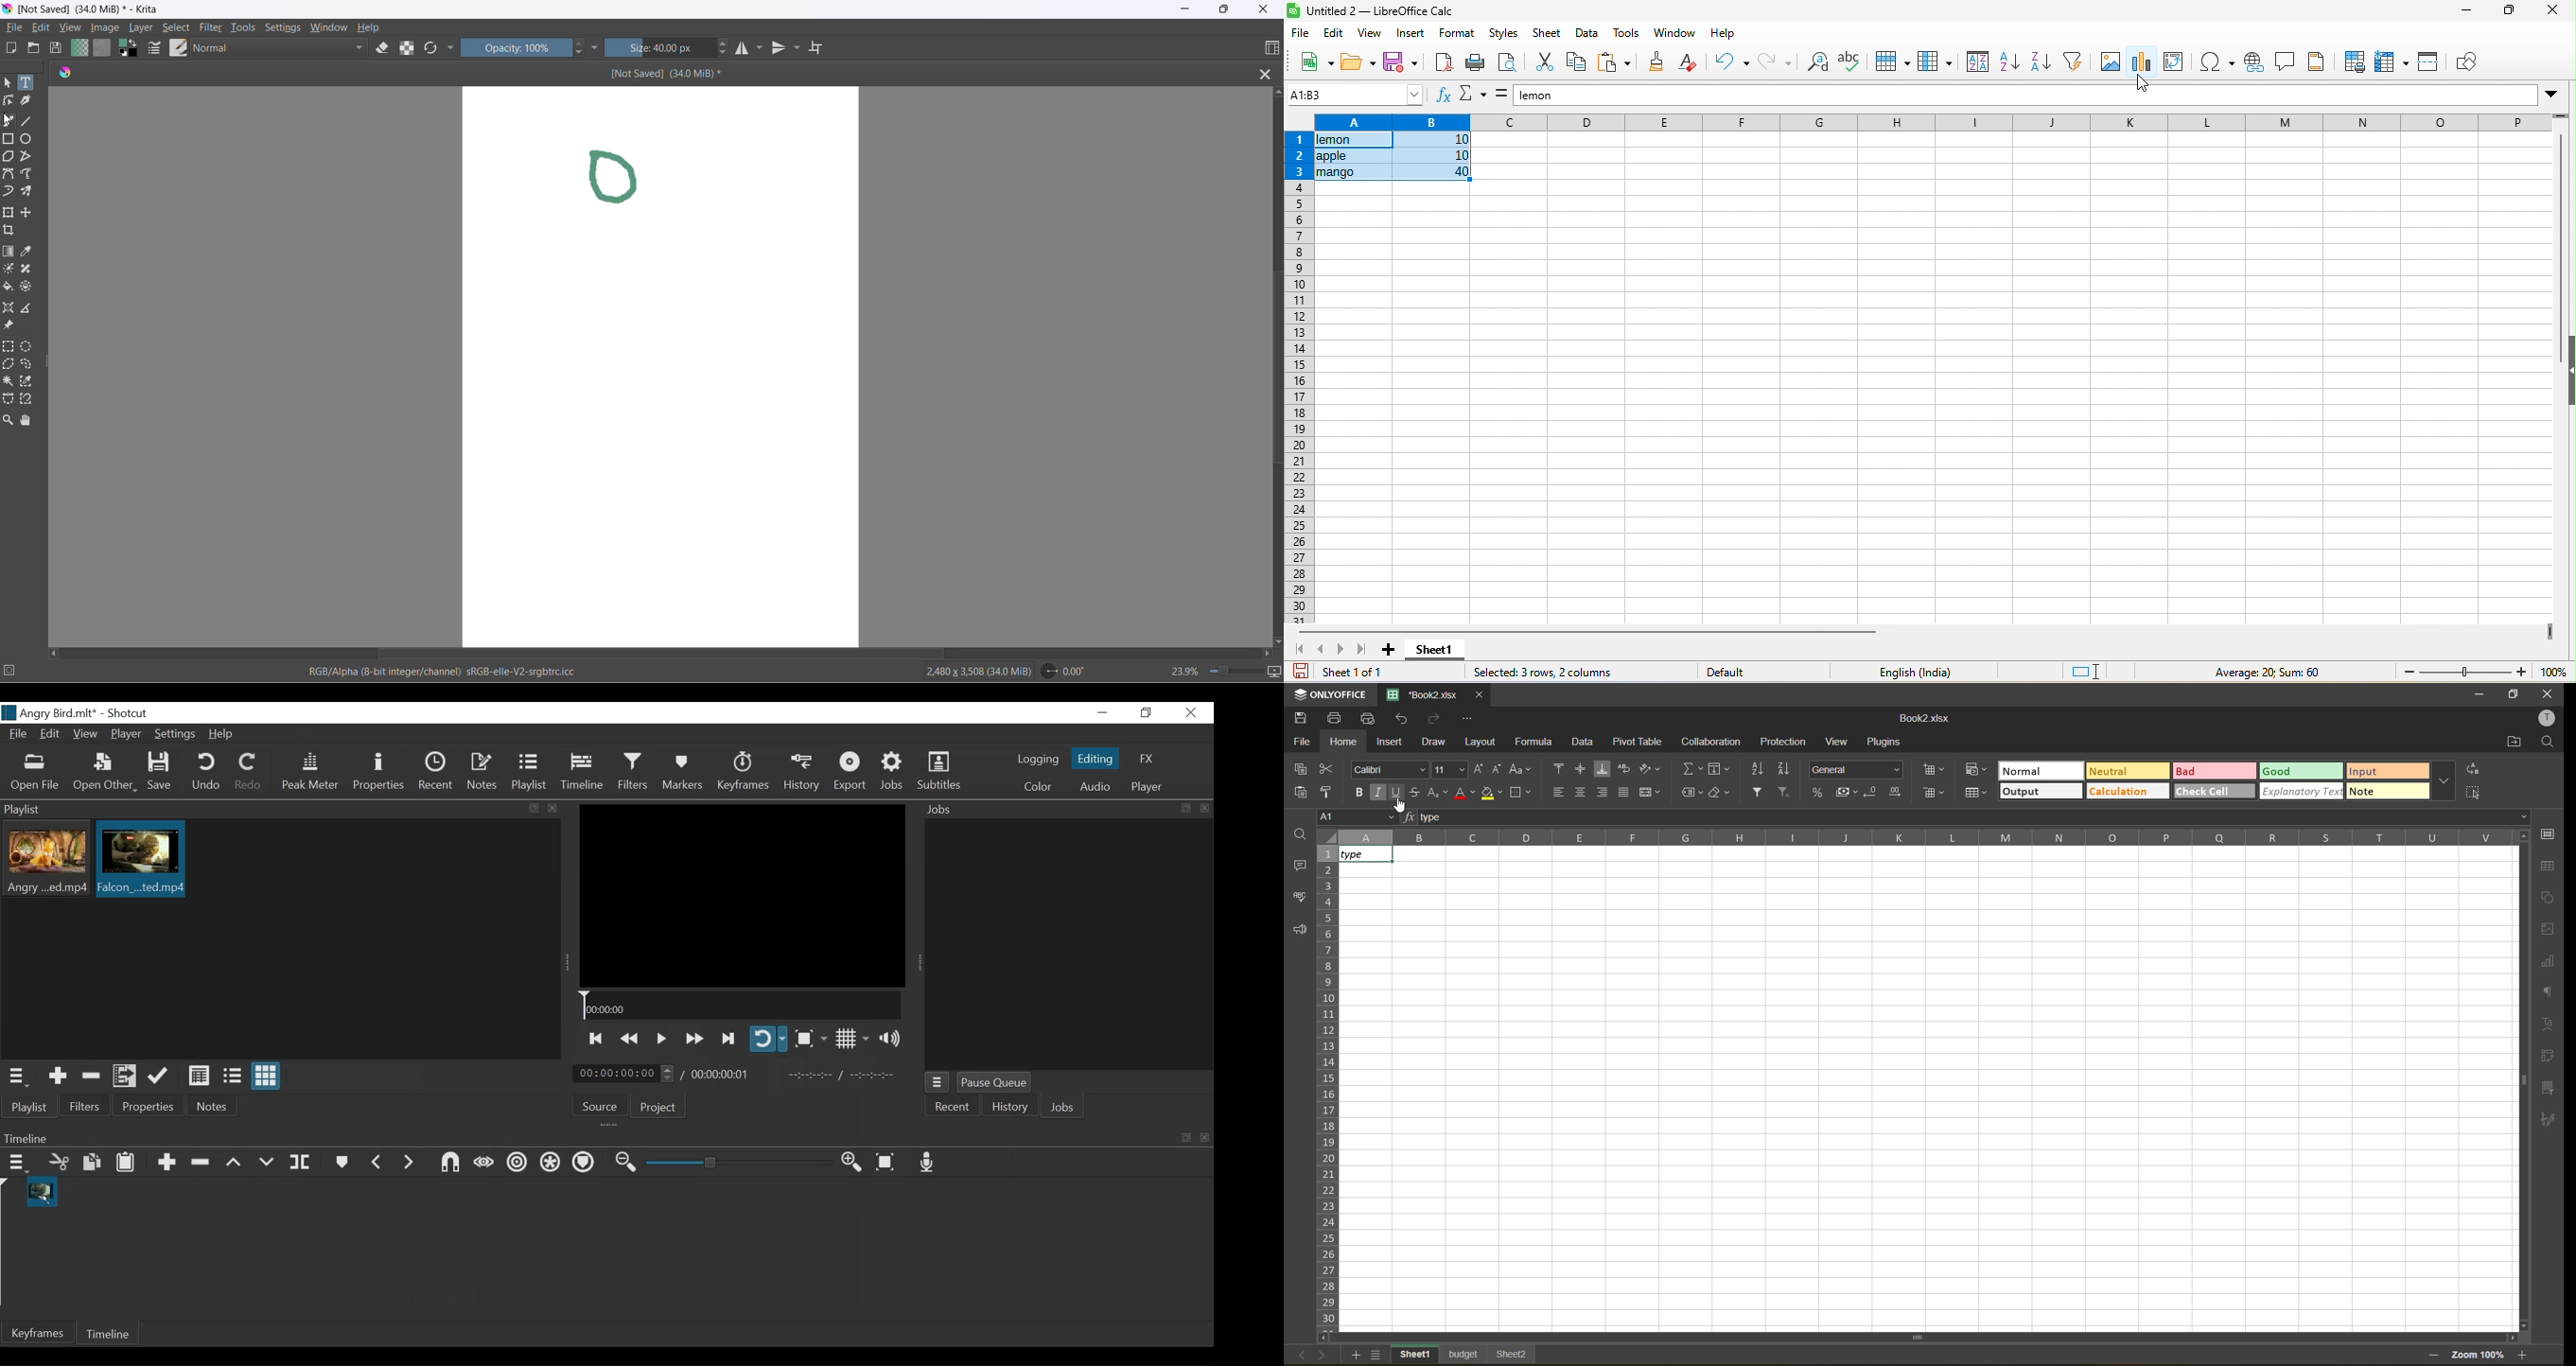  Describe the element at coordinates (1774, 63) in the screenshot. I see `redo` at that location.